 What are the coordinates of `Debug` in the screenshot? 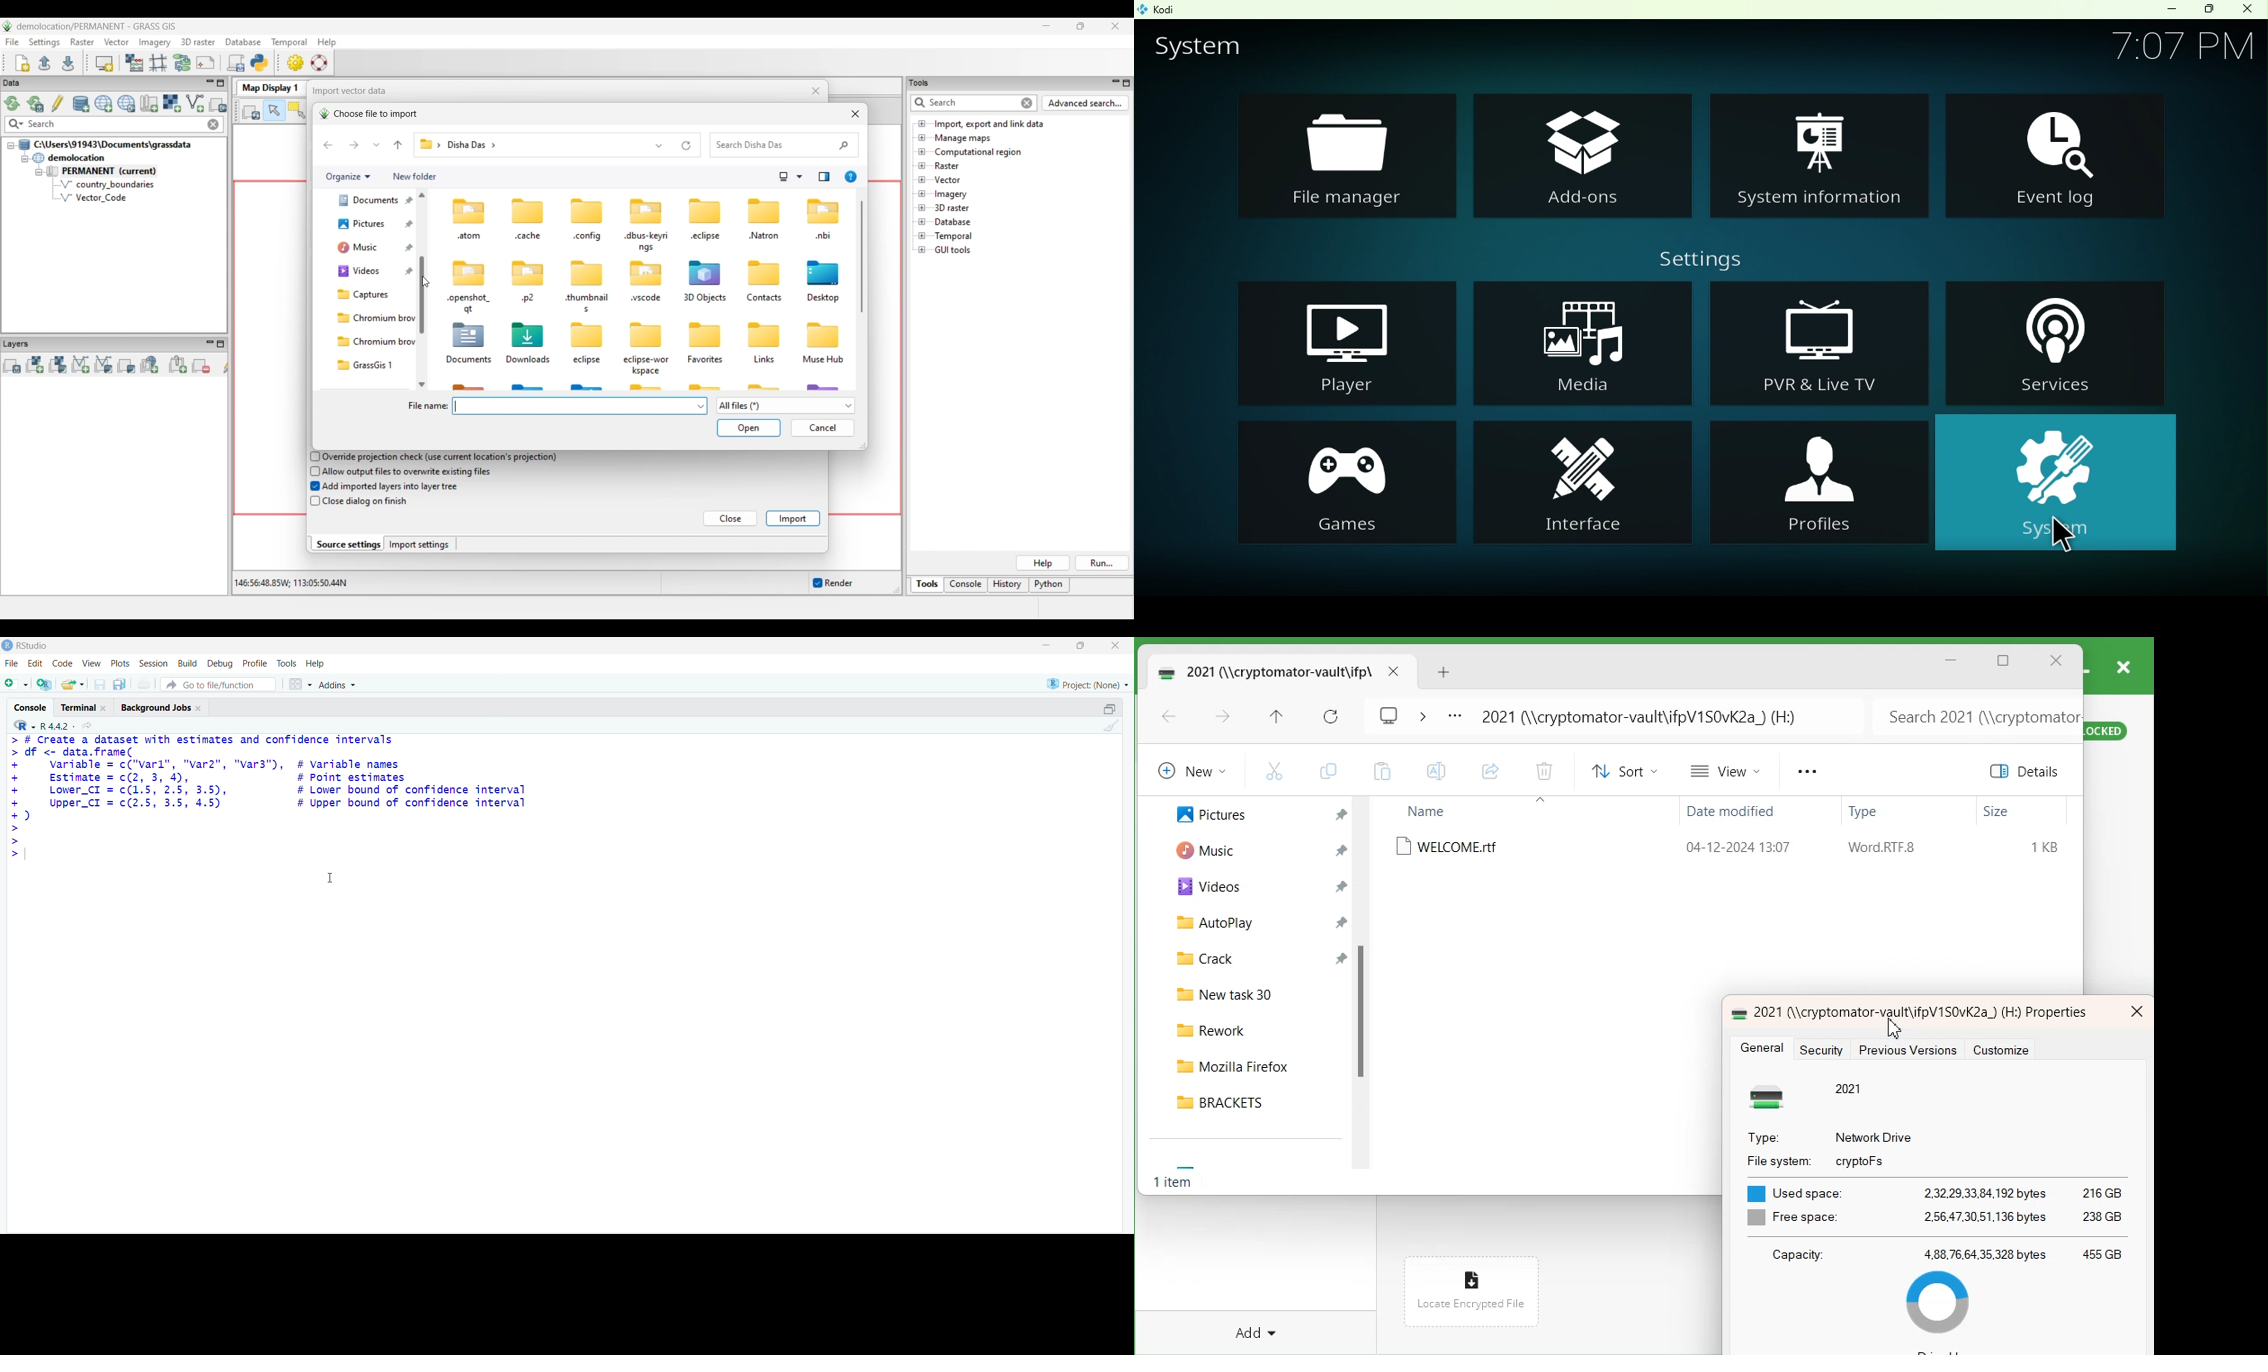 It's located at (219, 663).